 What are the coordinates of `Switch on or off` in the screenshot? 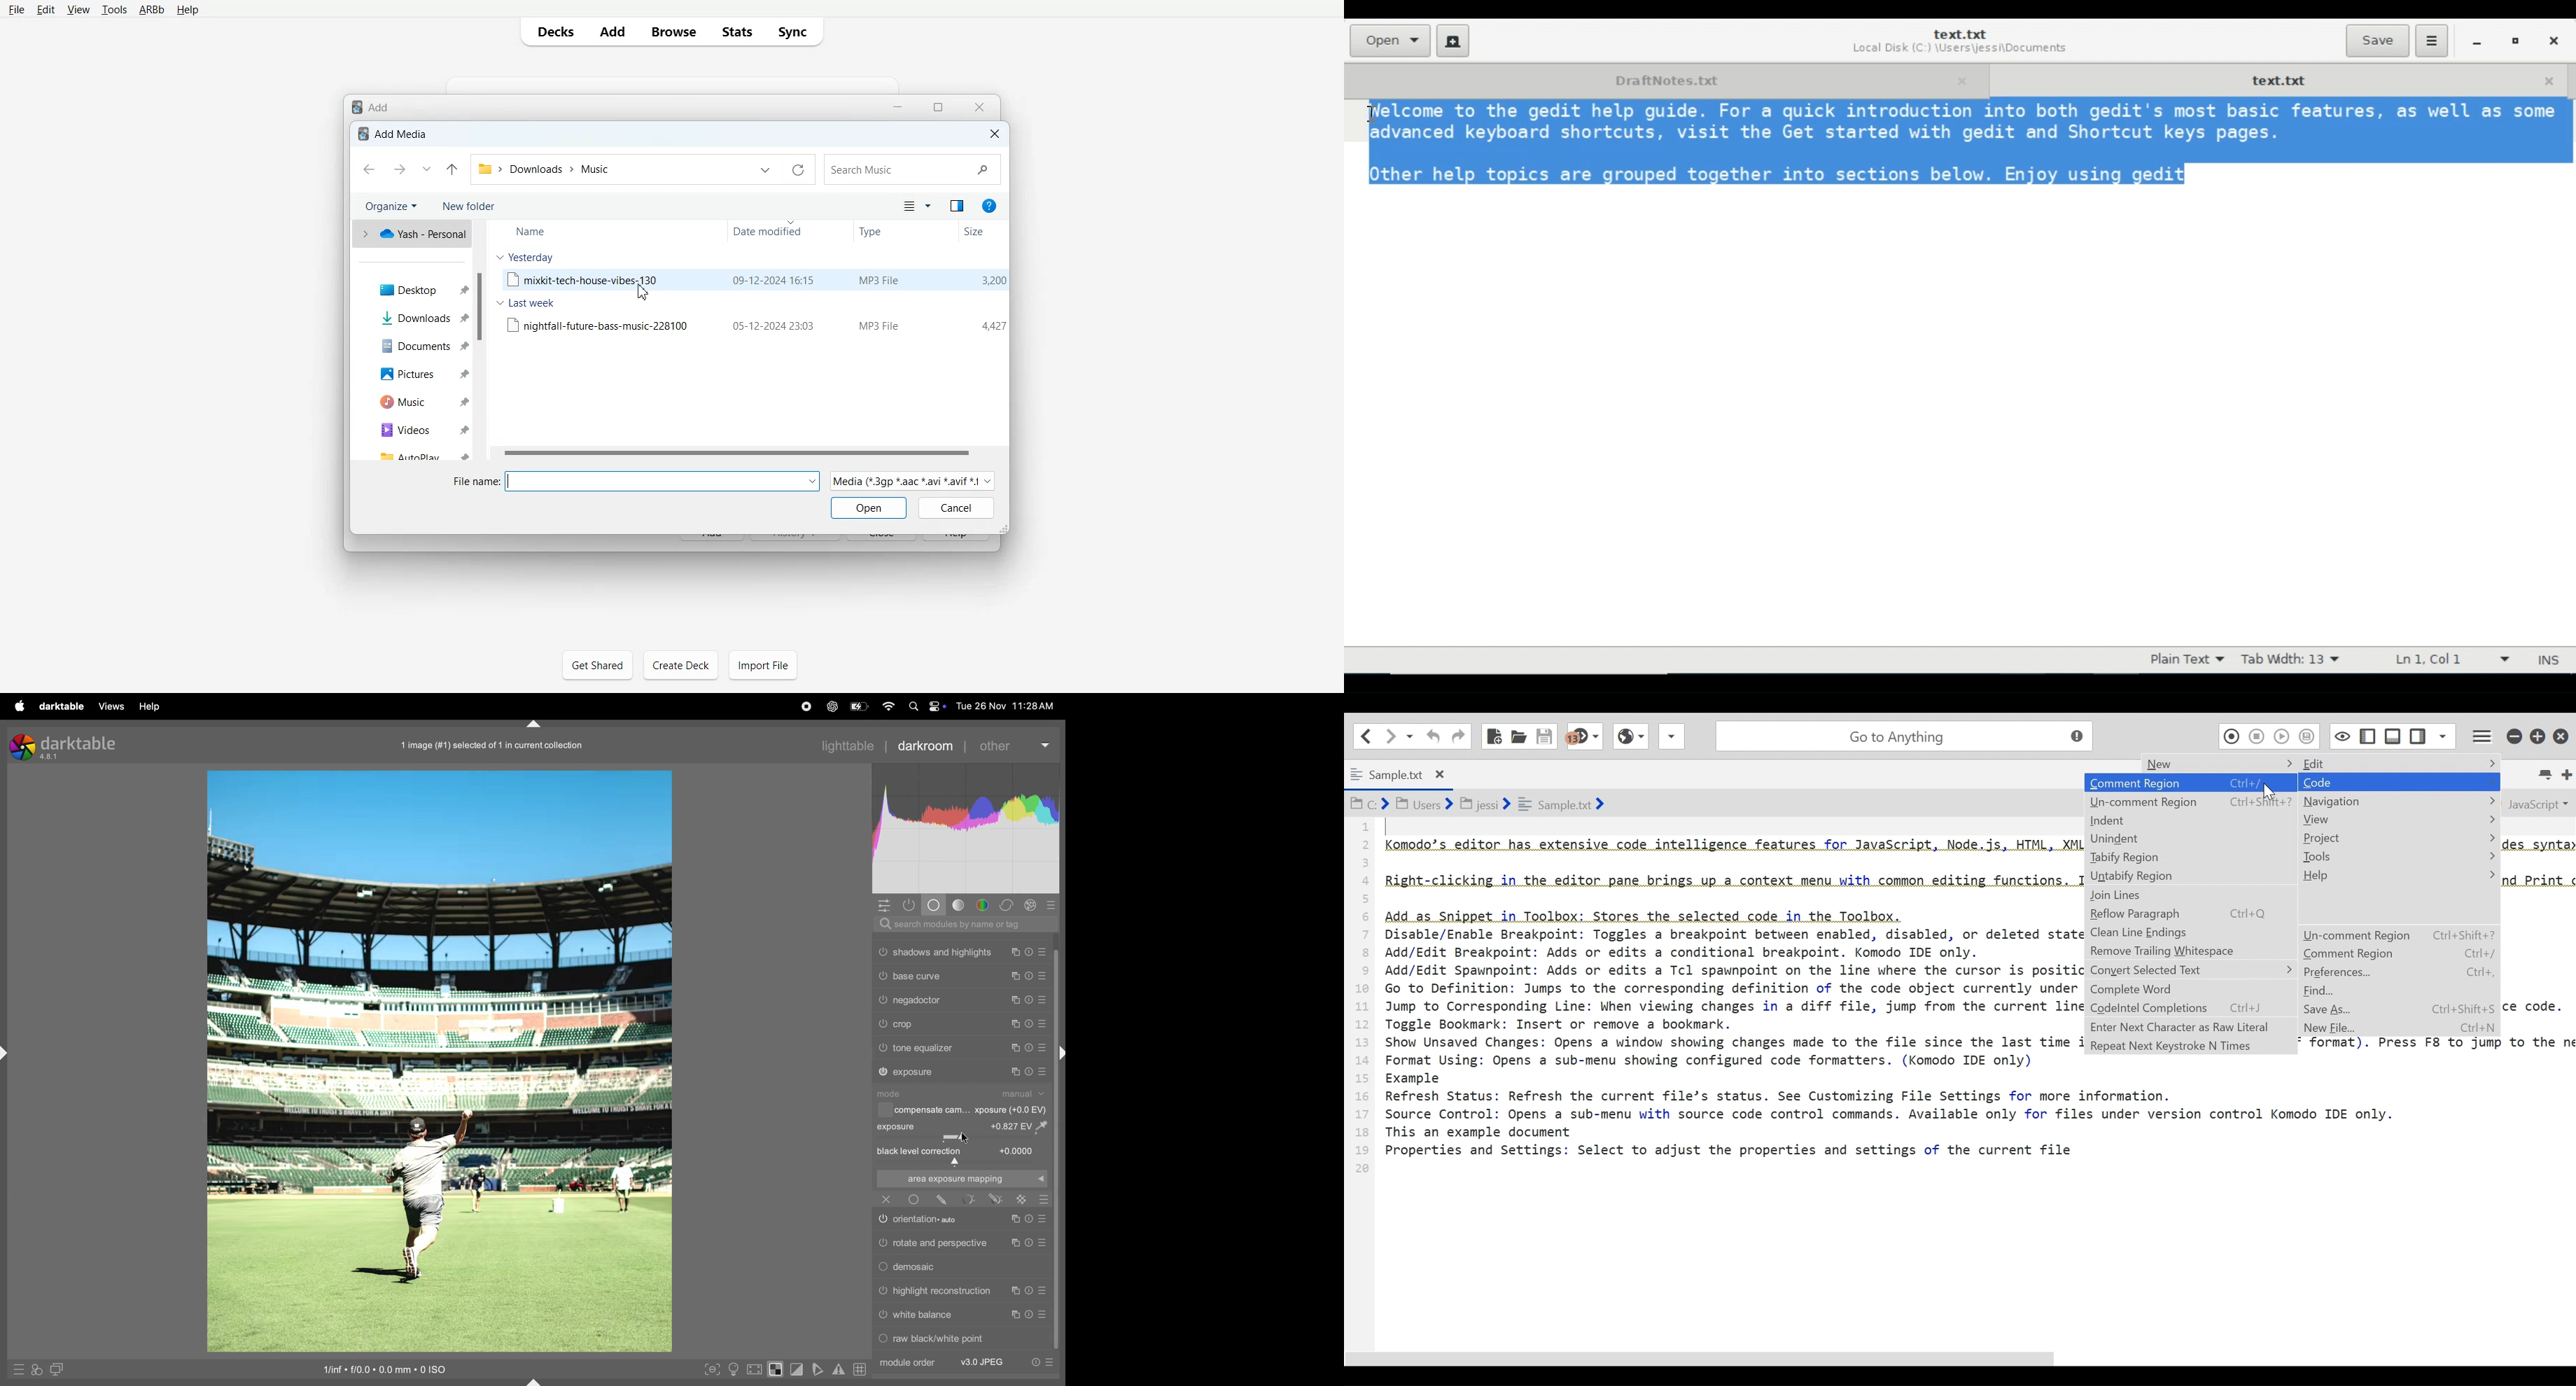 It's located at (882, 952).